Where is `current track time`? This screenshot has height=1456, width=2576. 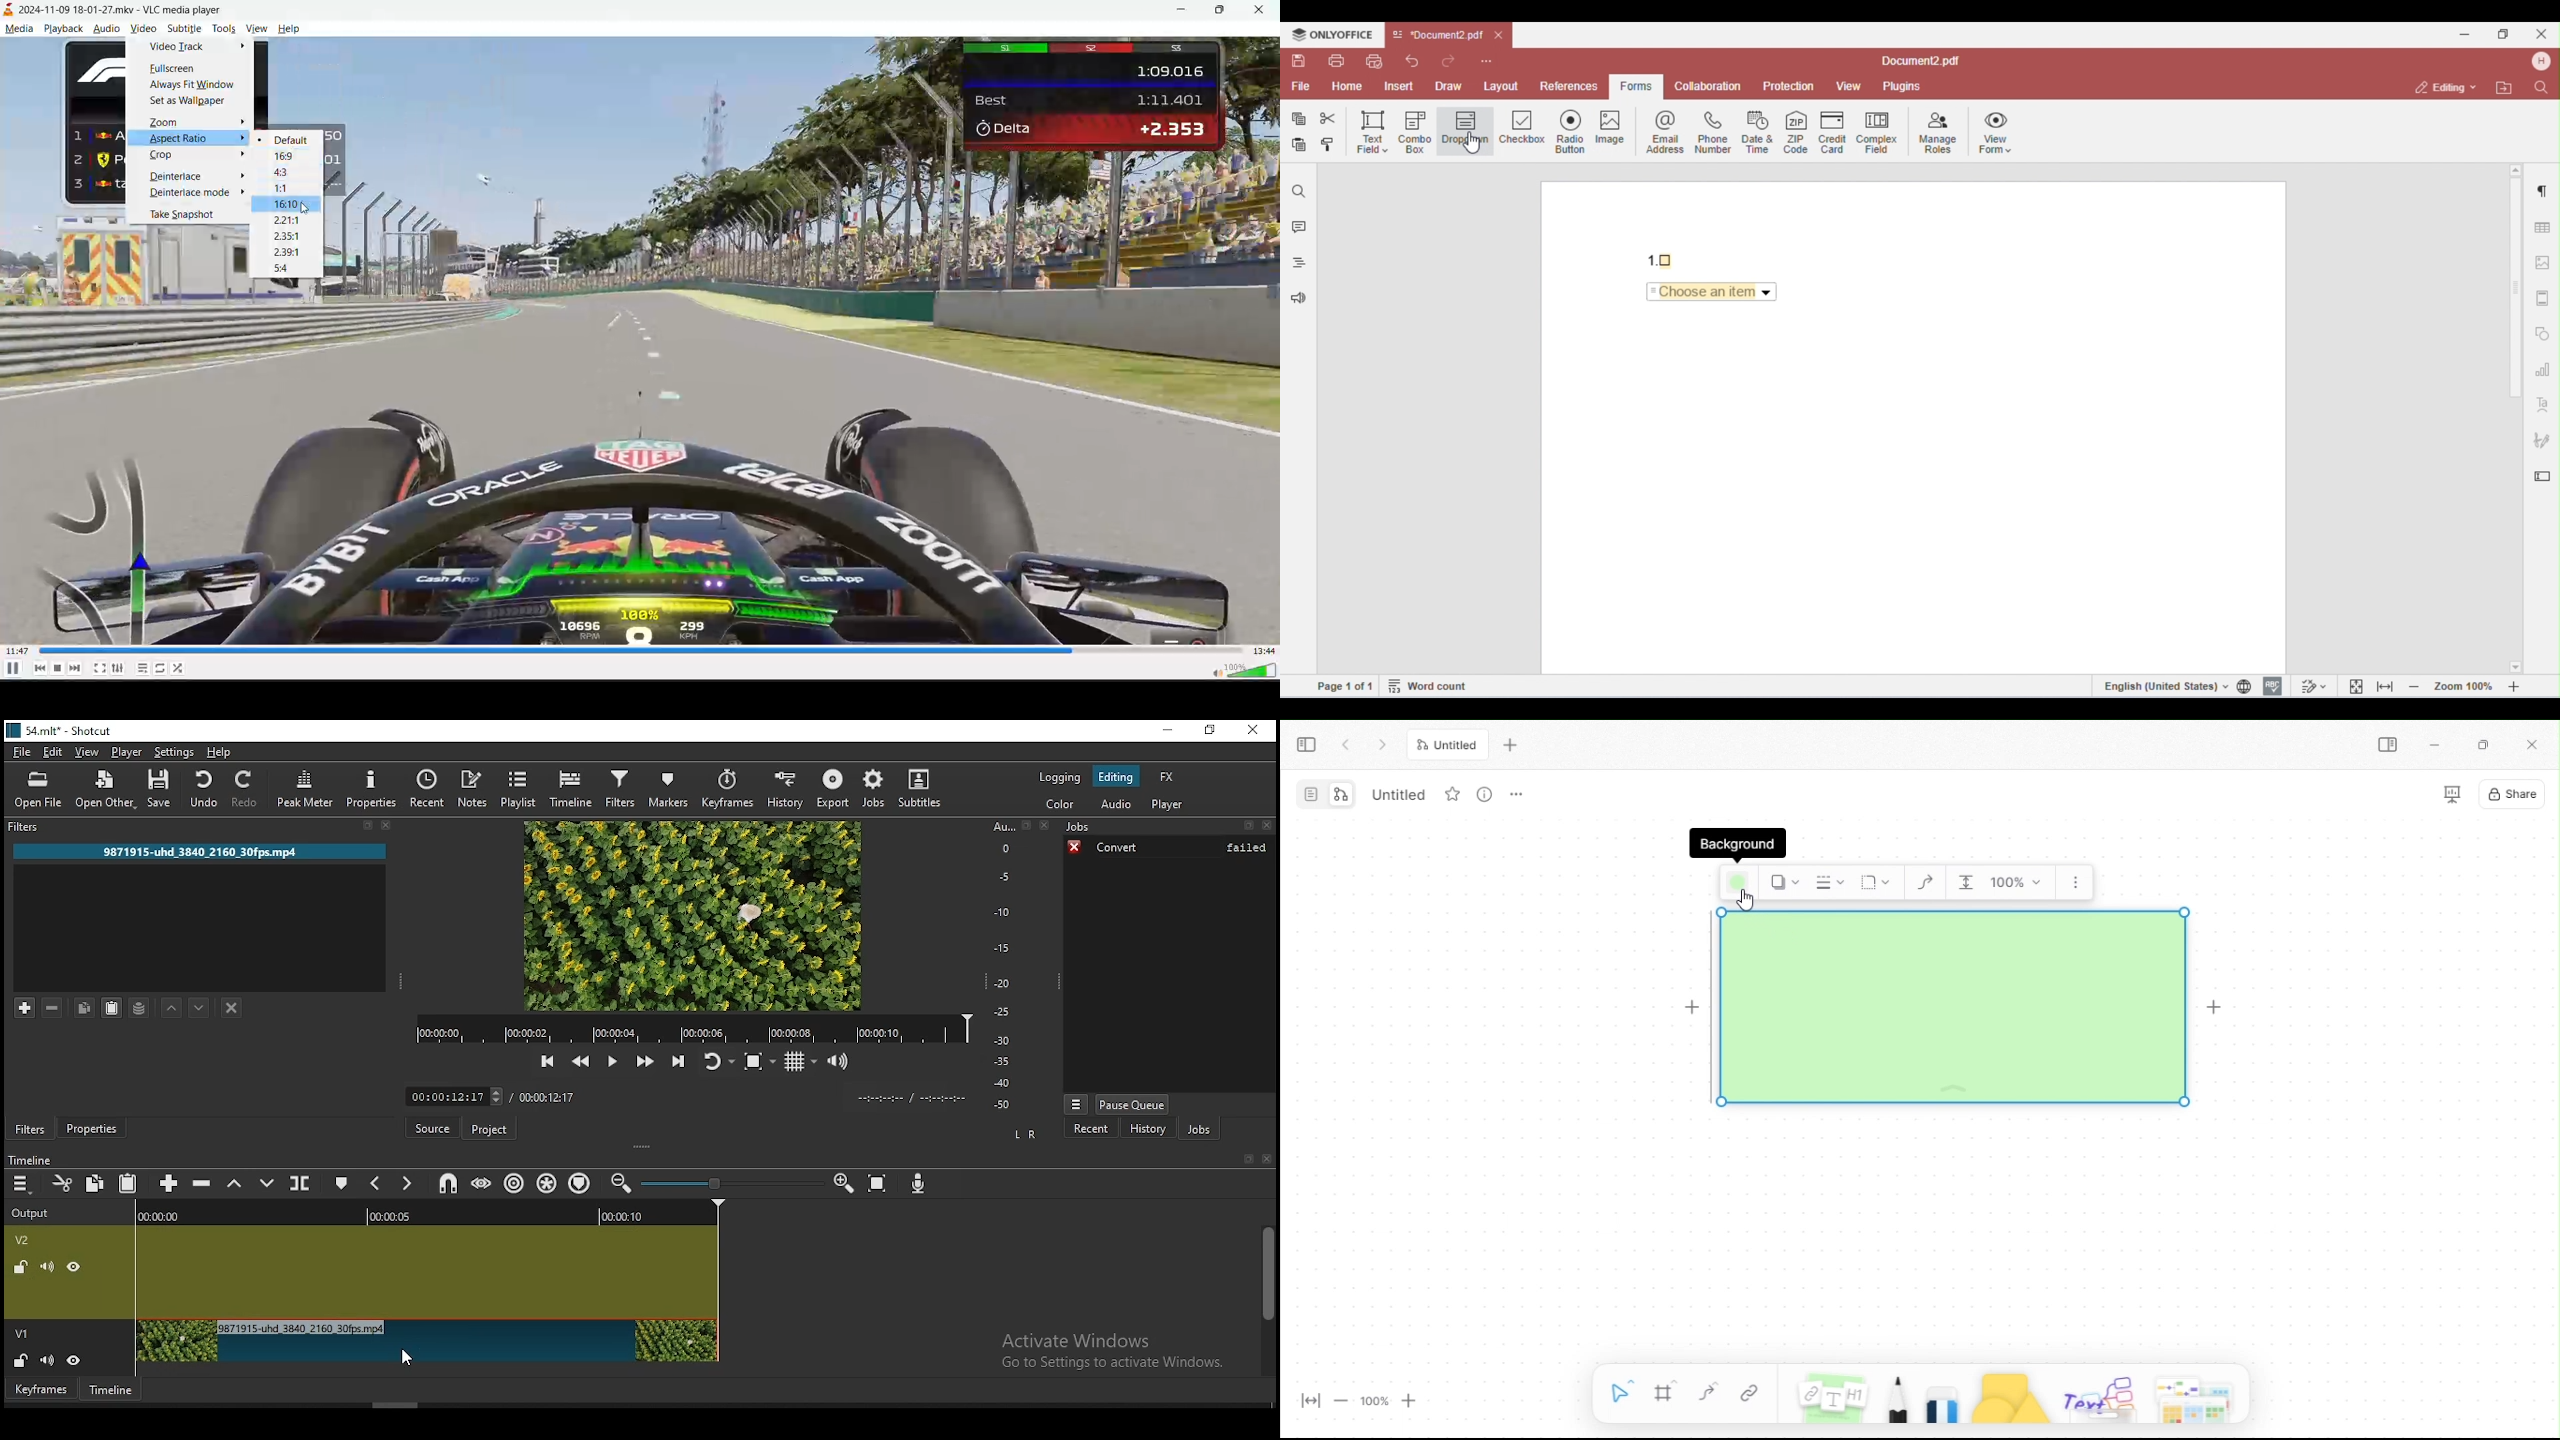 current track time is located at coordinates (17, 651).